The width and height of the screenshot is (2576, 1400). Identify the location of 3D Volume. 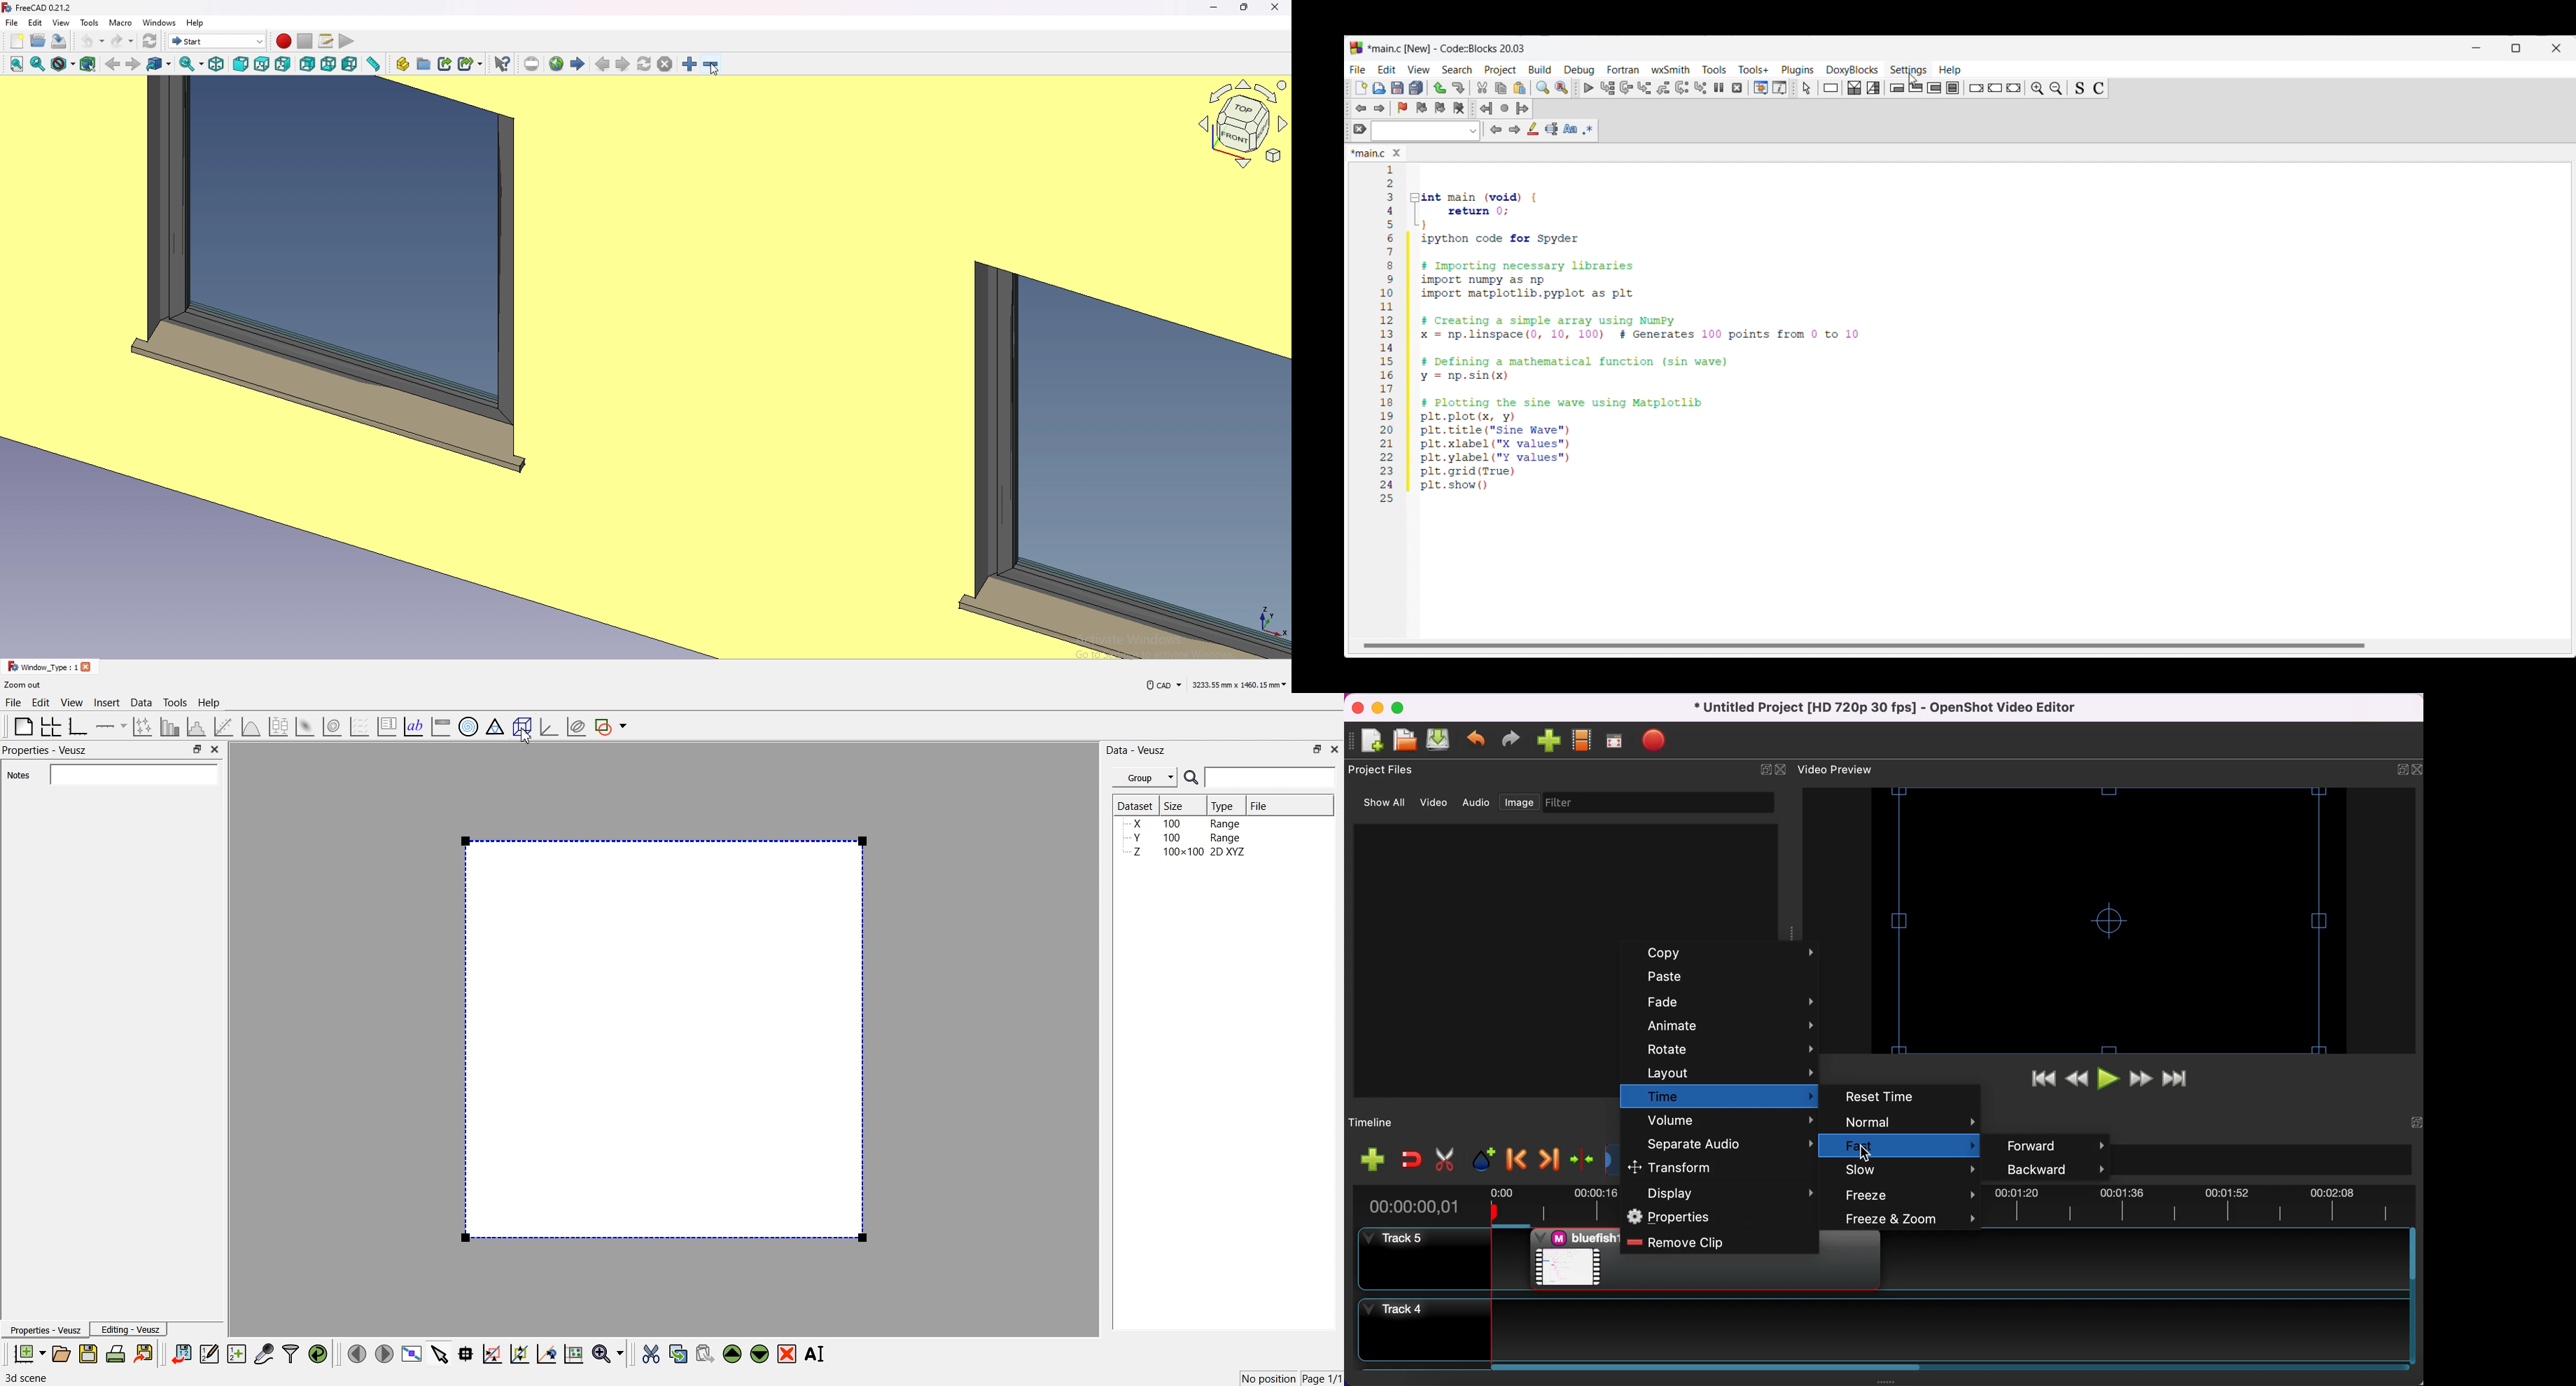
(332, 727).